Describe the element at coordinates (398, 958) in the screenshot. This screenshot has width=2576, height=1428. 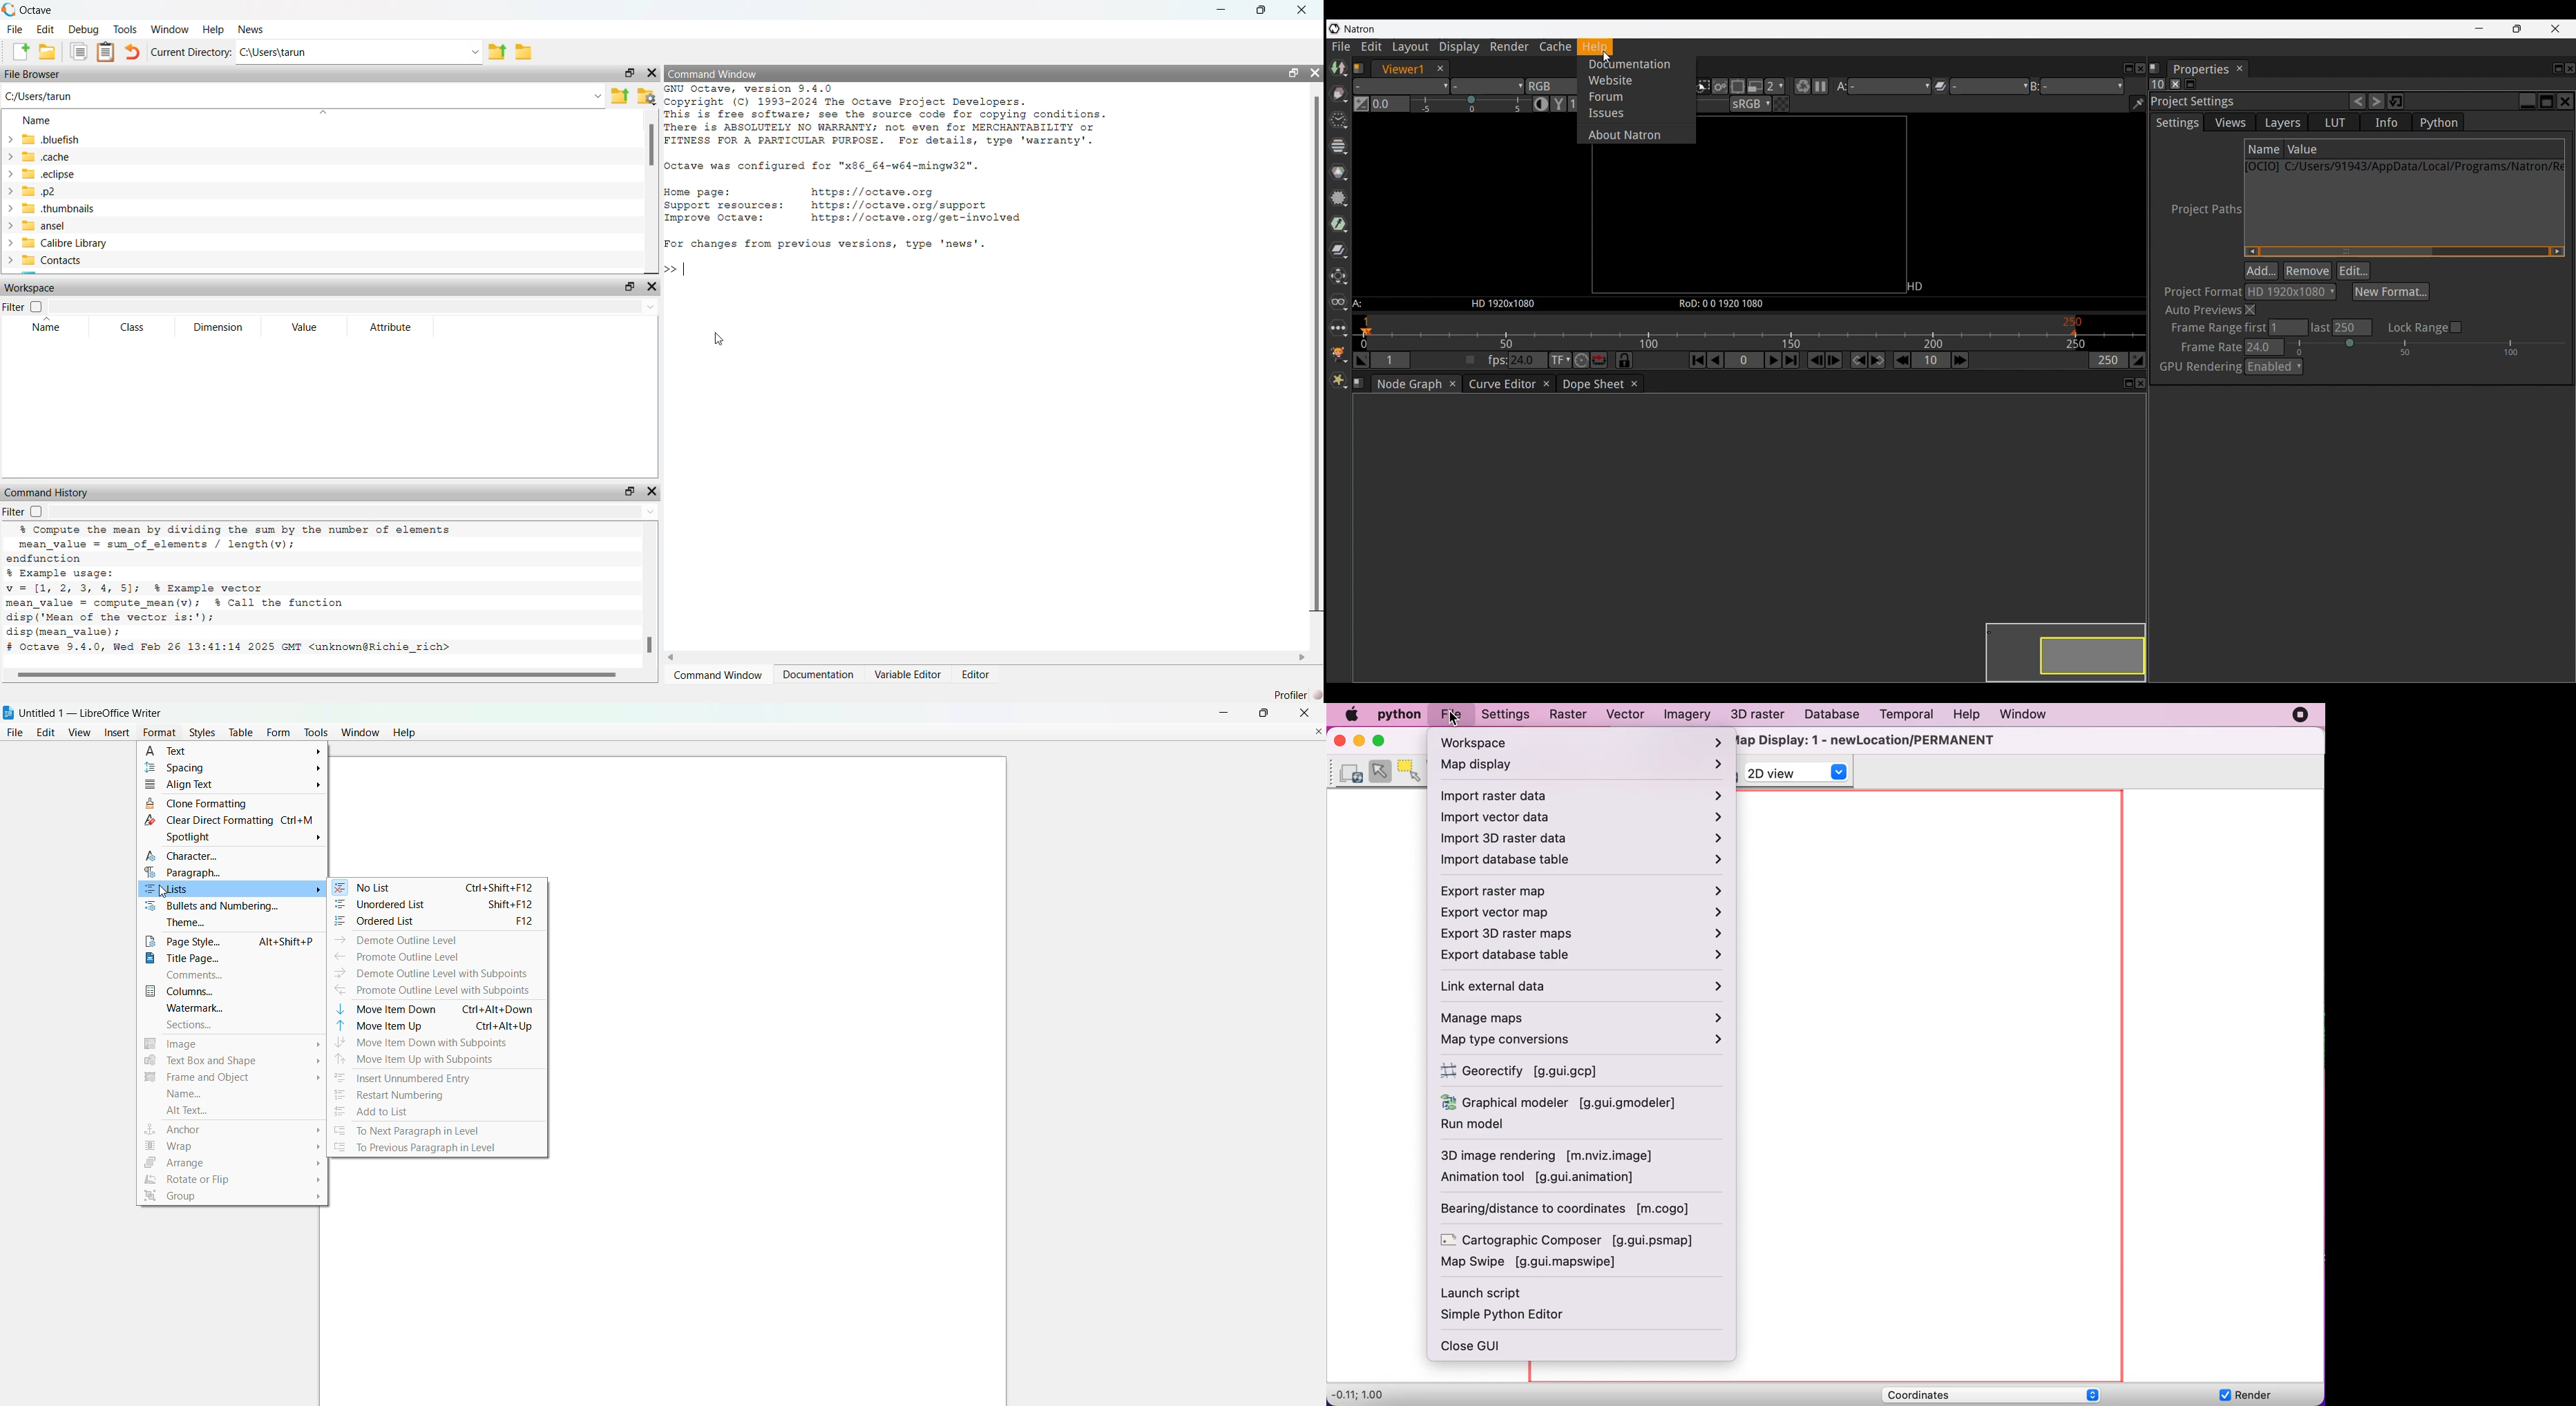
I see `promote outline level` at that location.